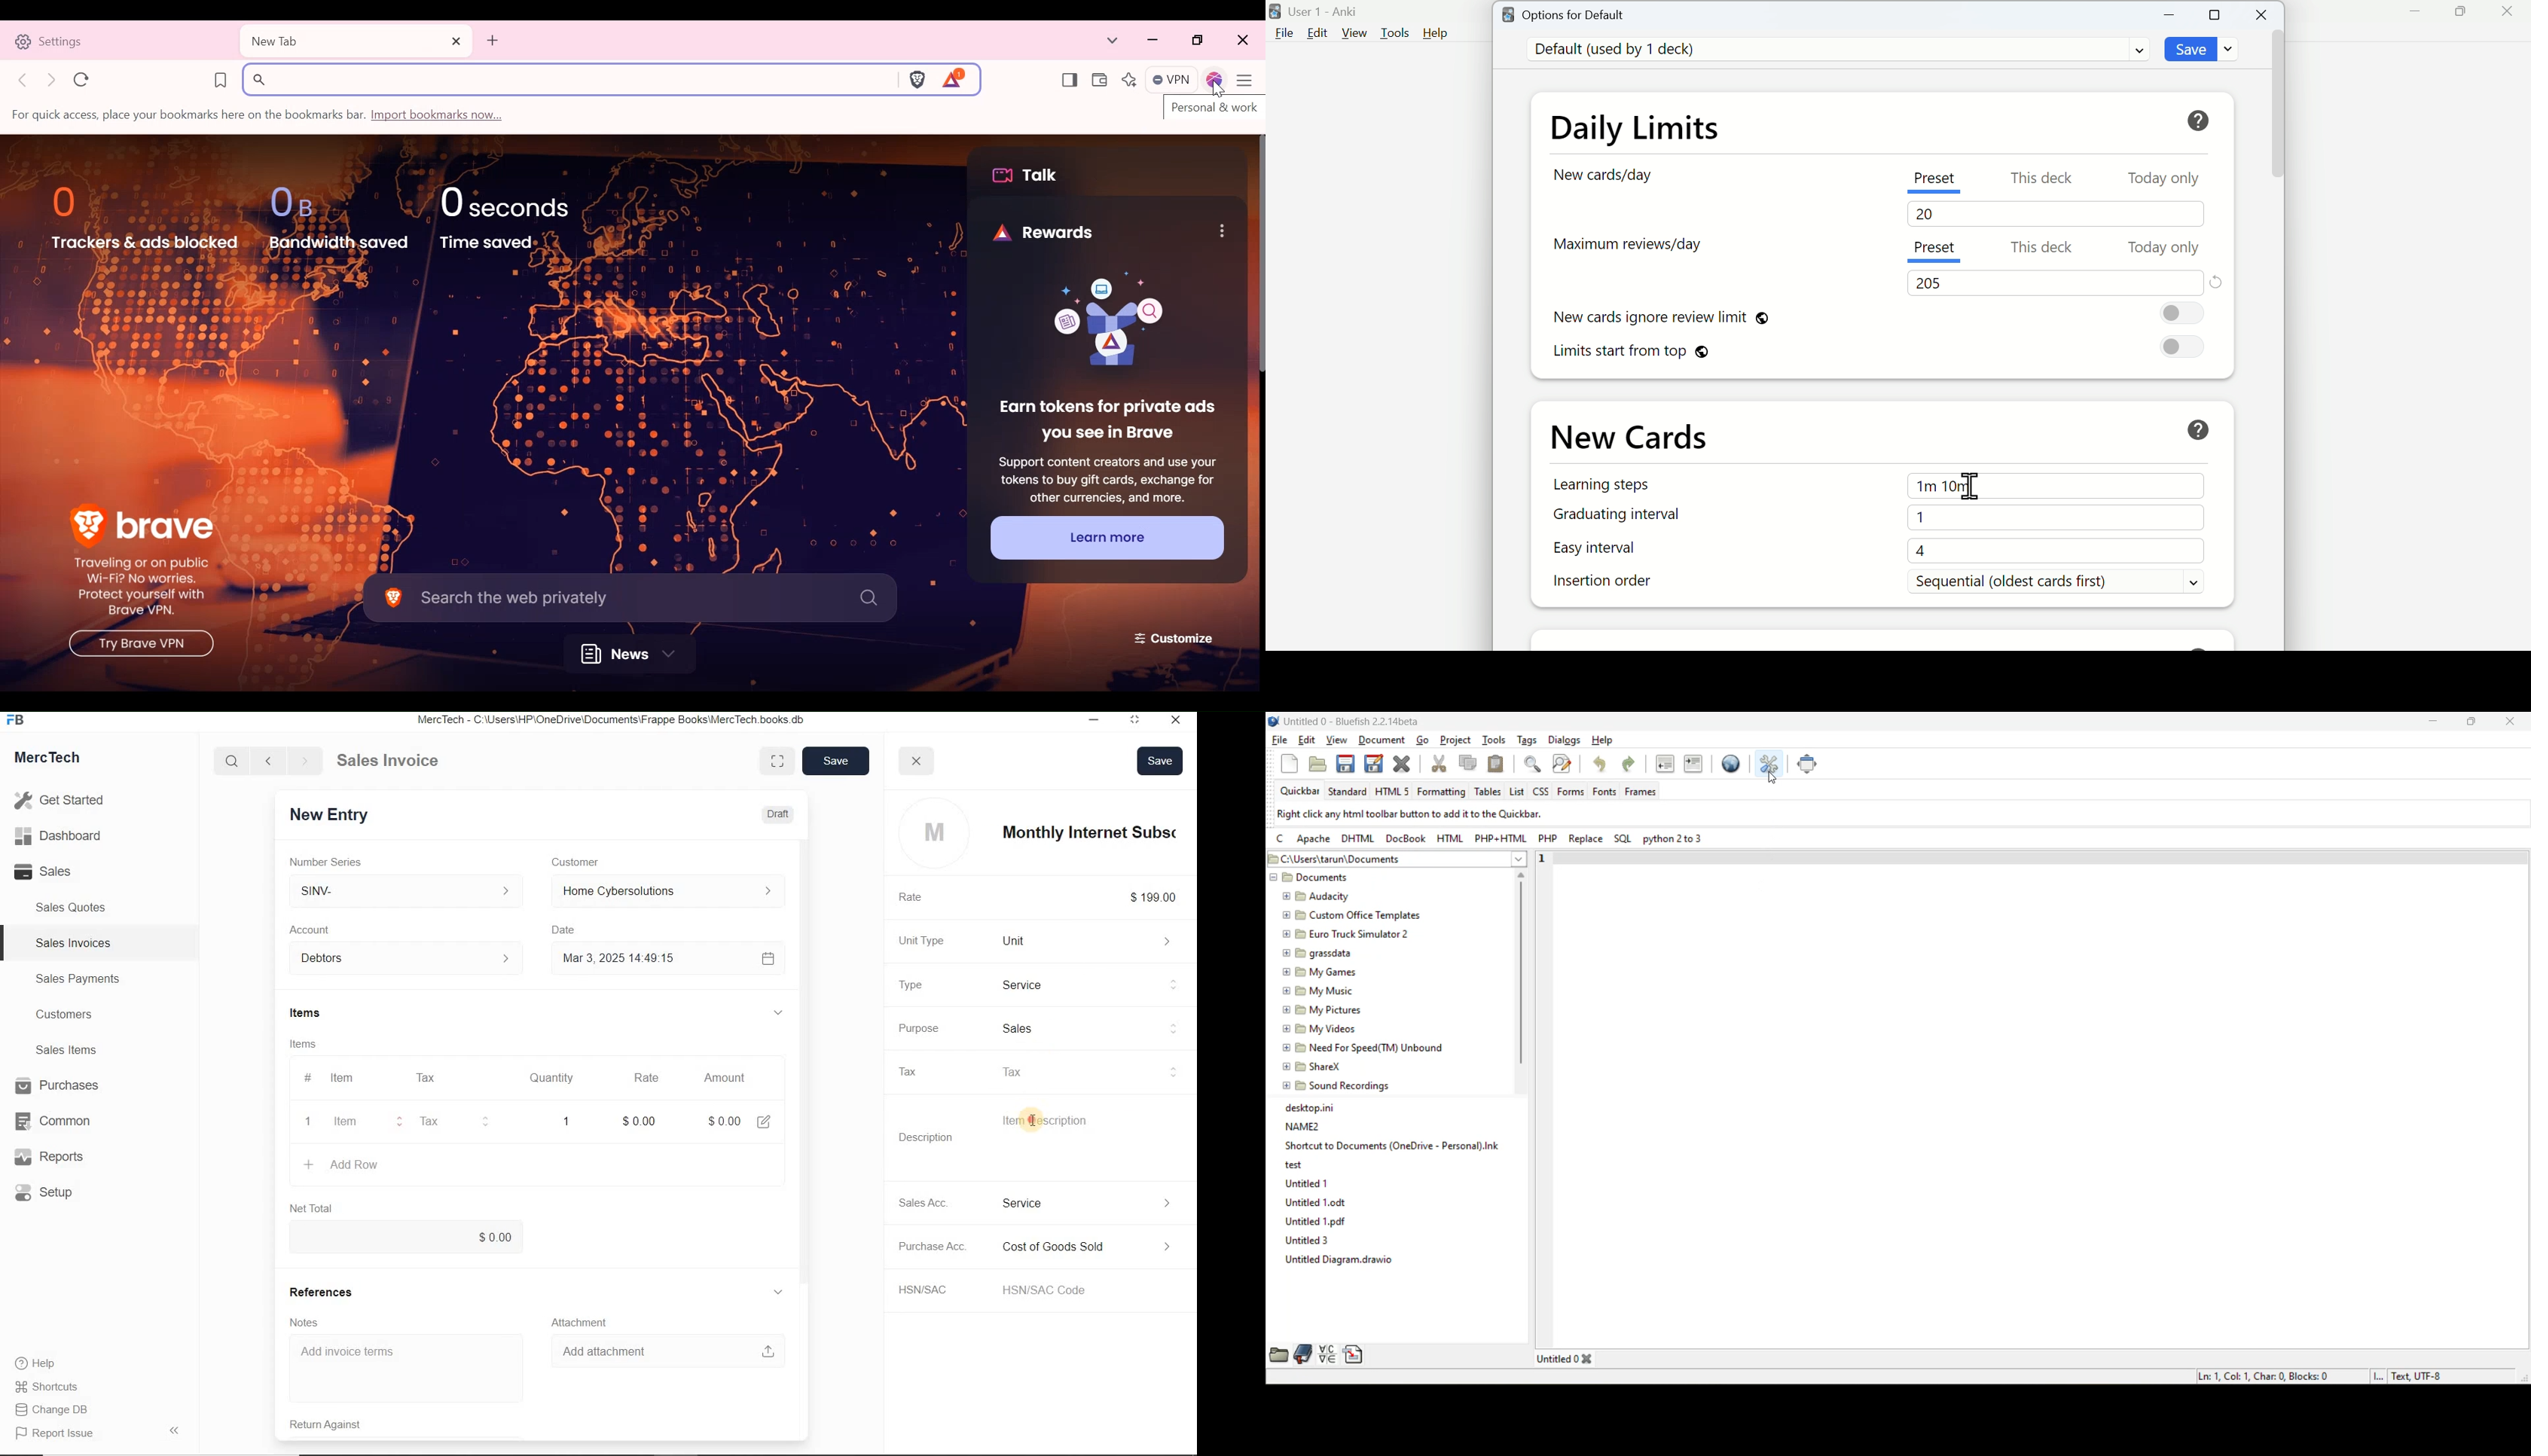  Describe the element at coordinates (1213, 111) in the screenshot. I see `text` at that location.